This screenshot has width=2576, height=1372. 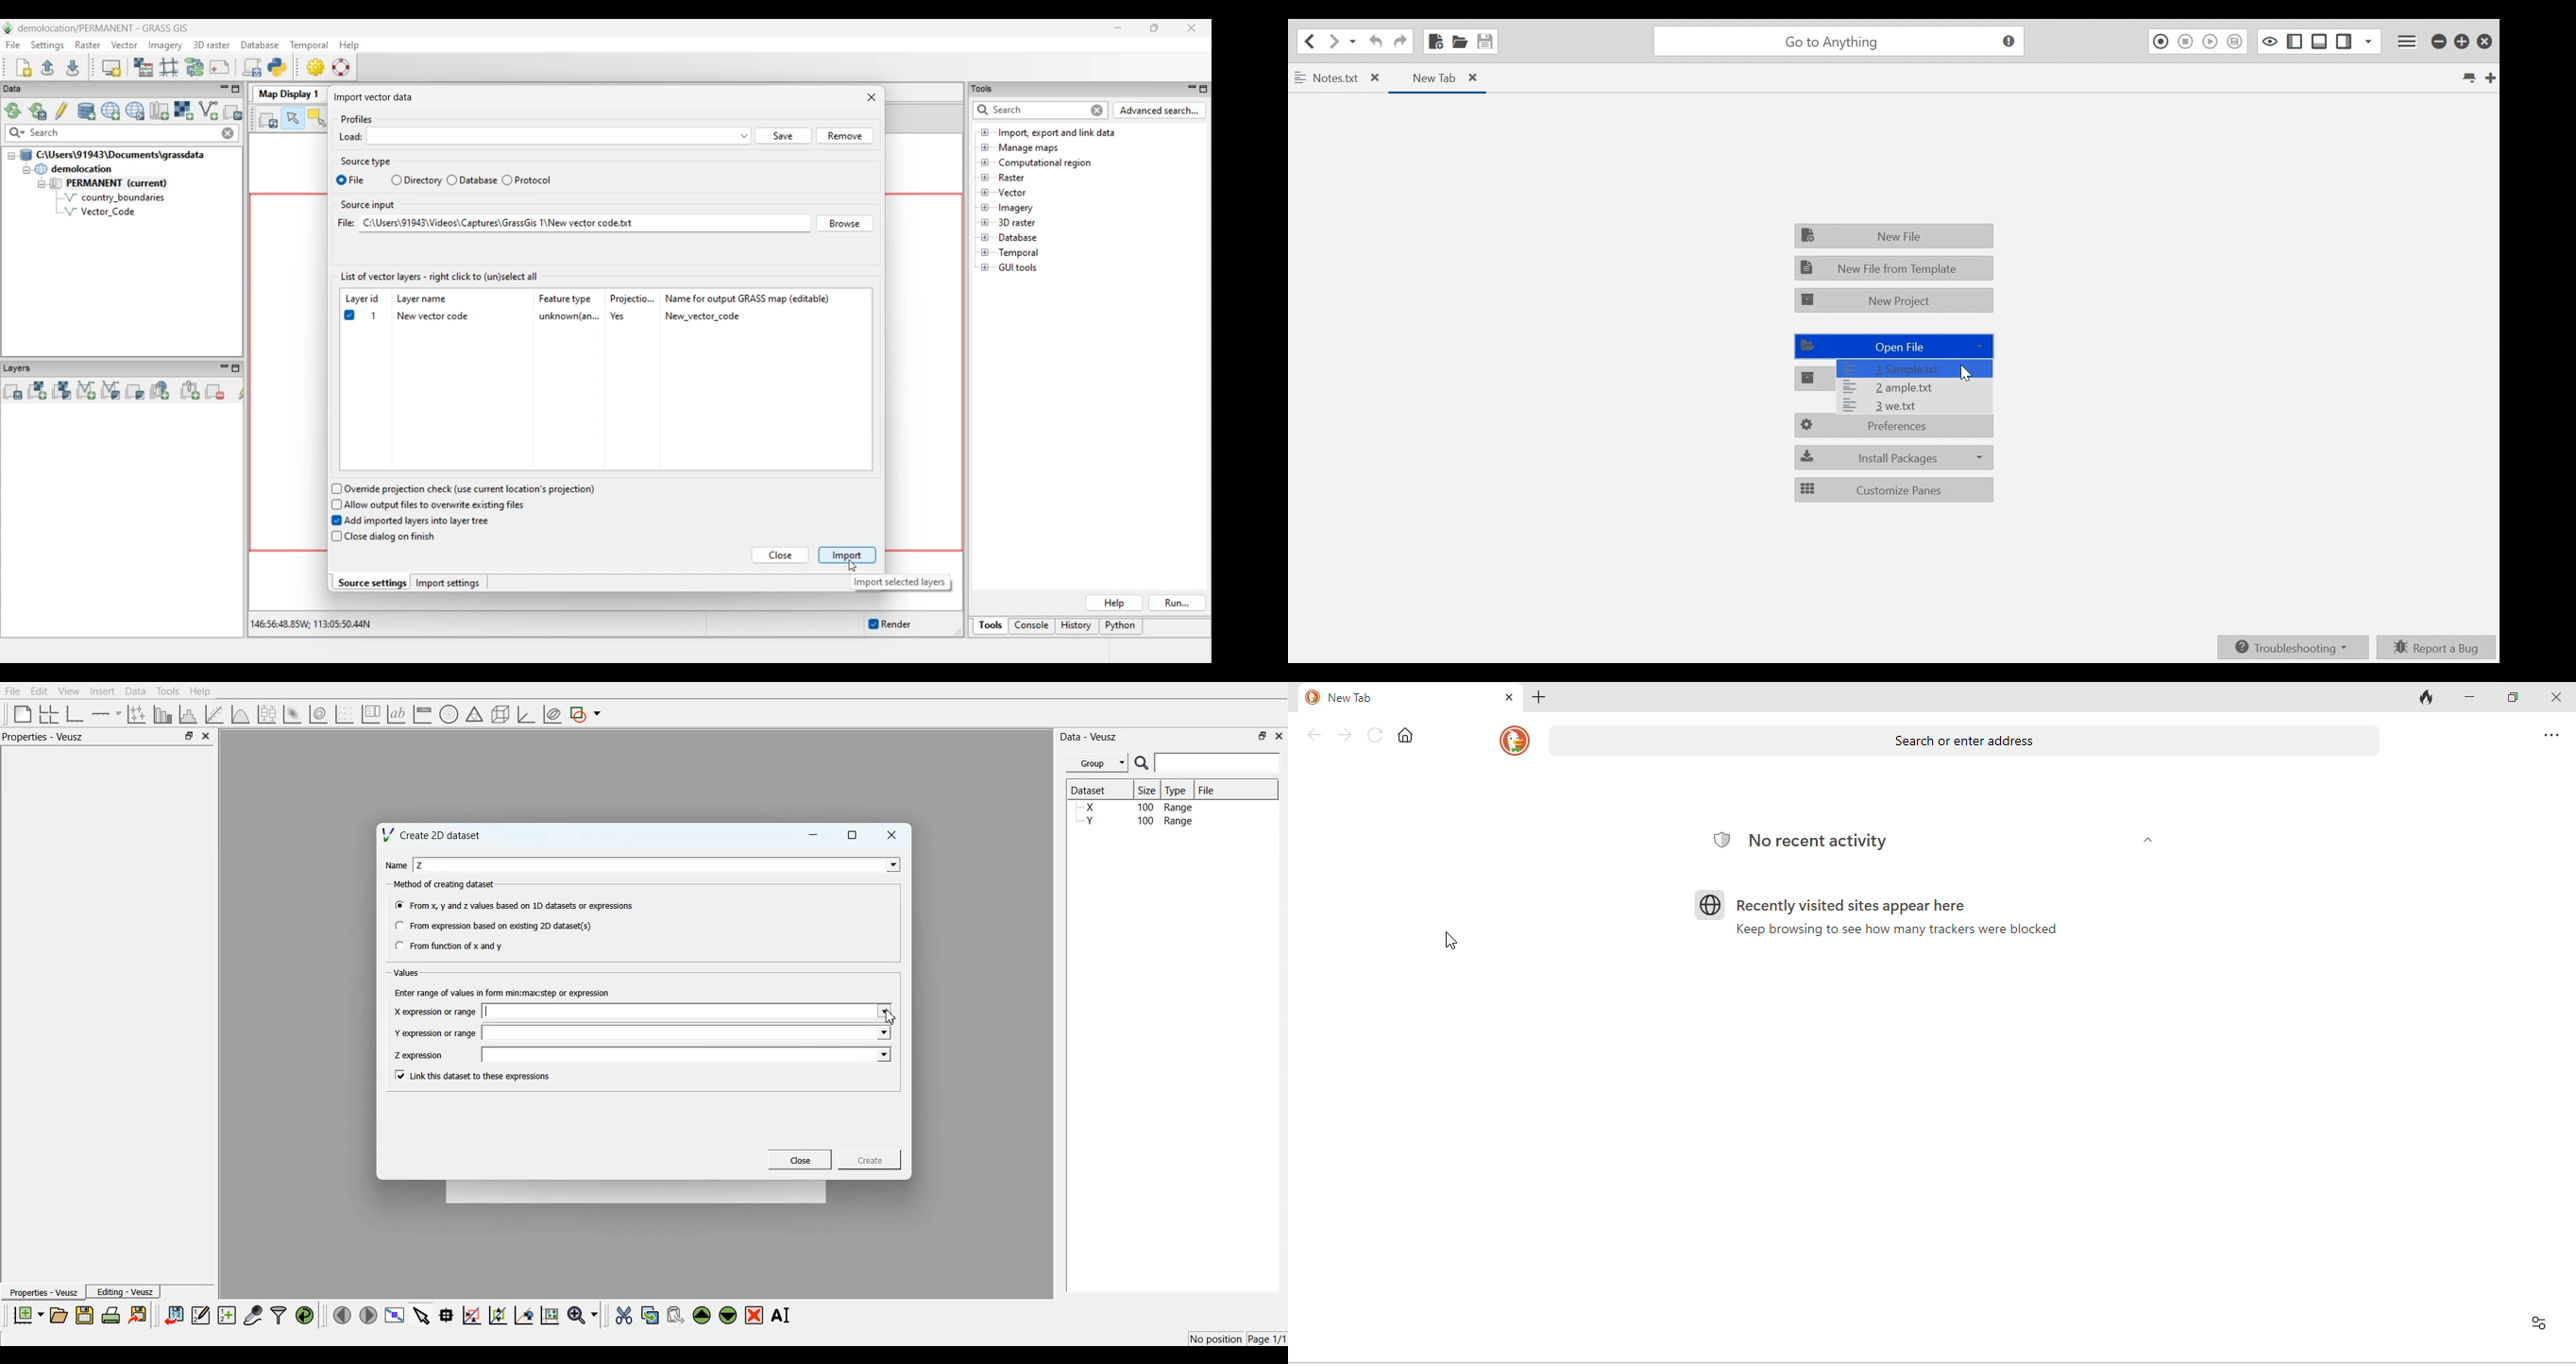 I want to click on duck duck go logo, so click(x=1312, y=698).